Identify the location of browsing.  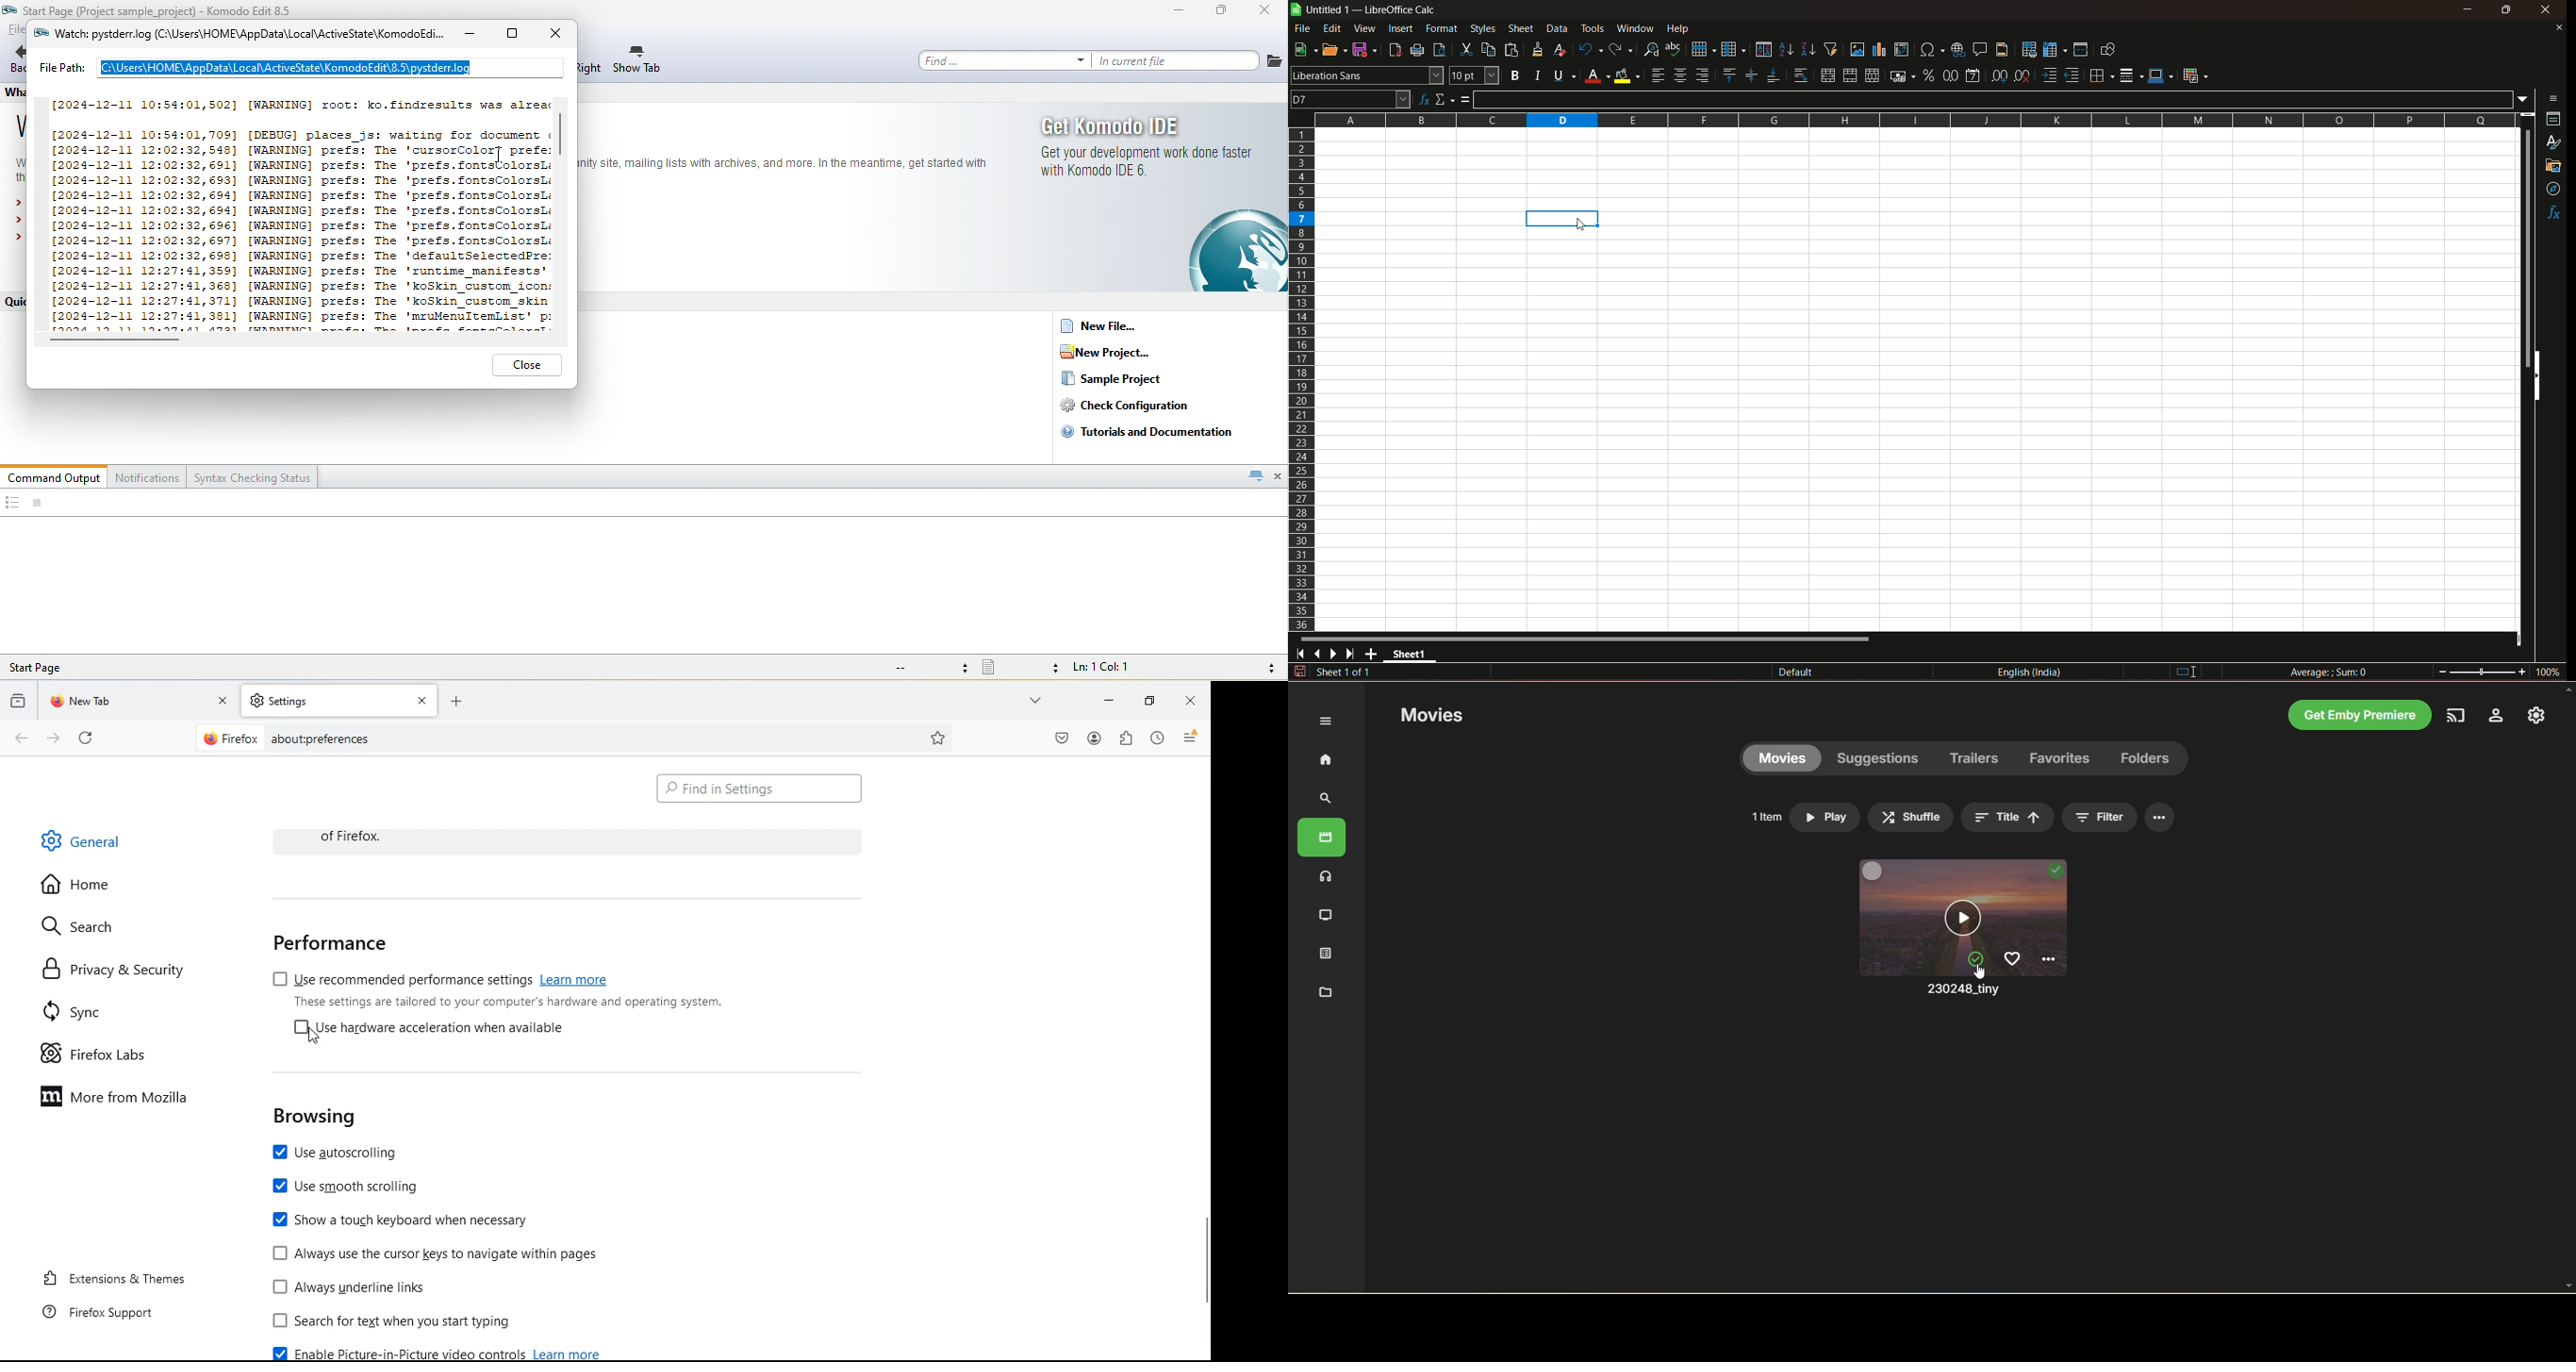
(313, 1117).